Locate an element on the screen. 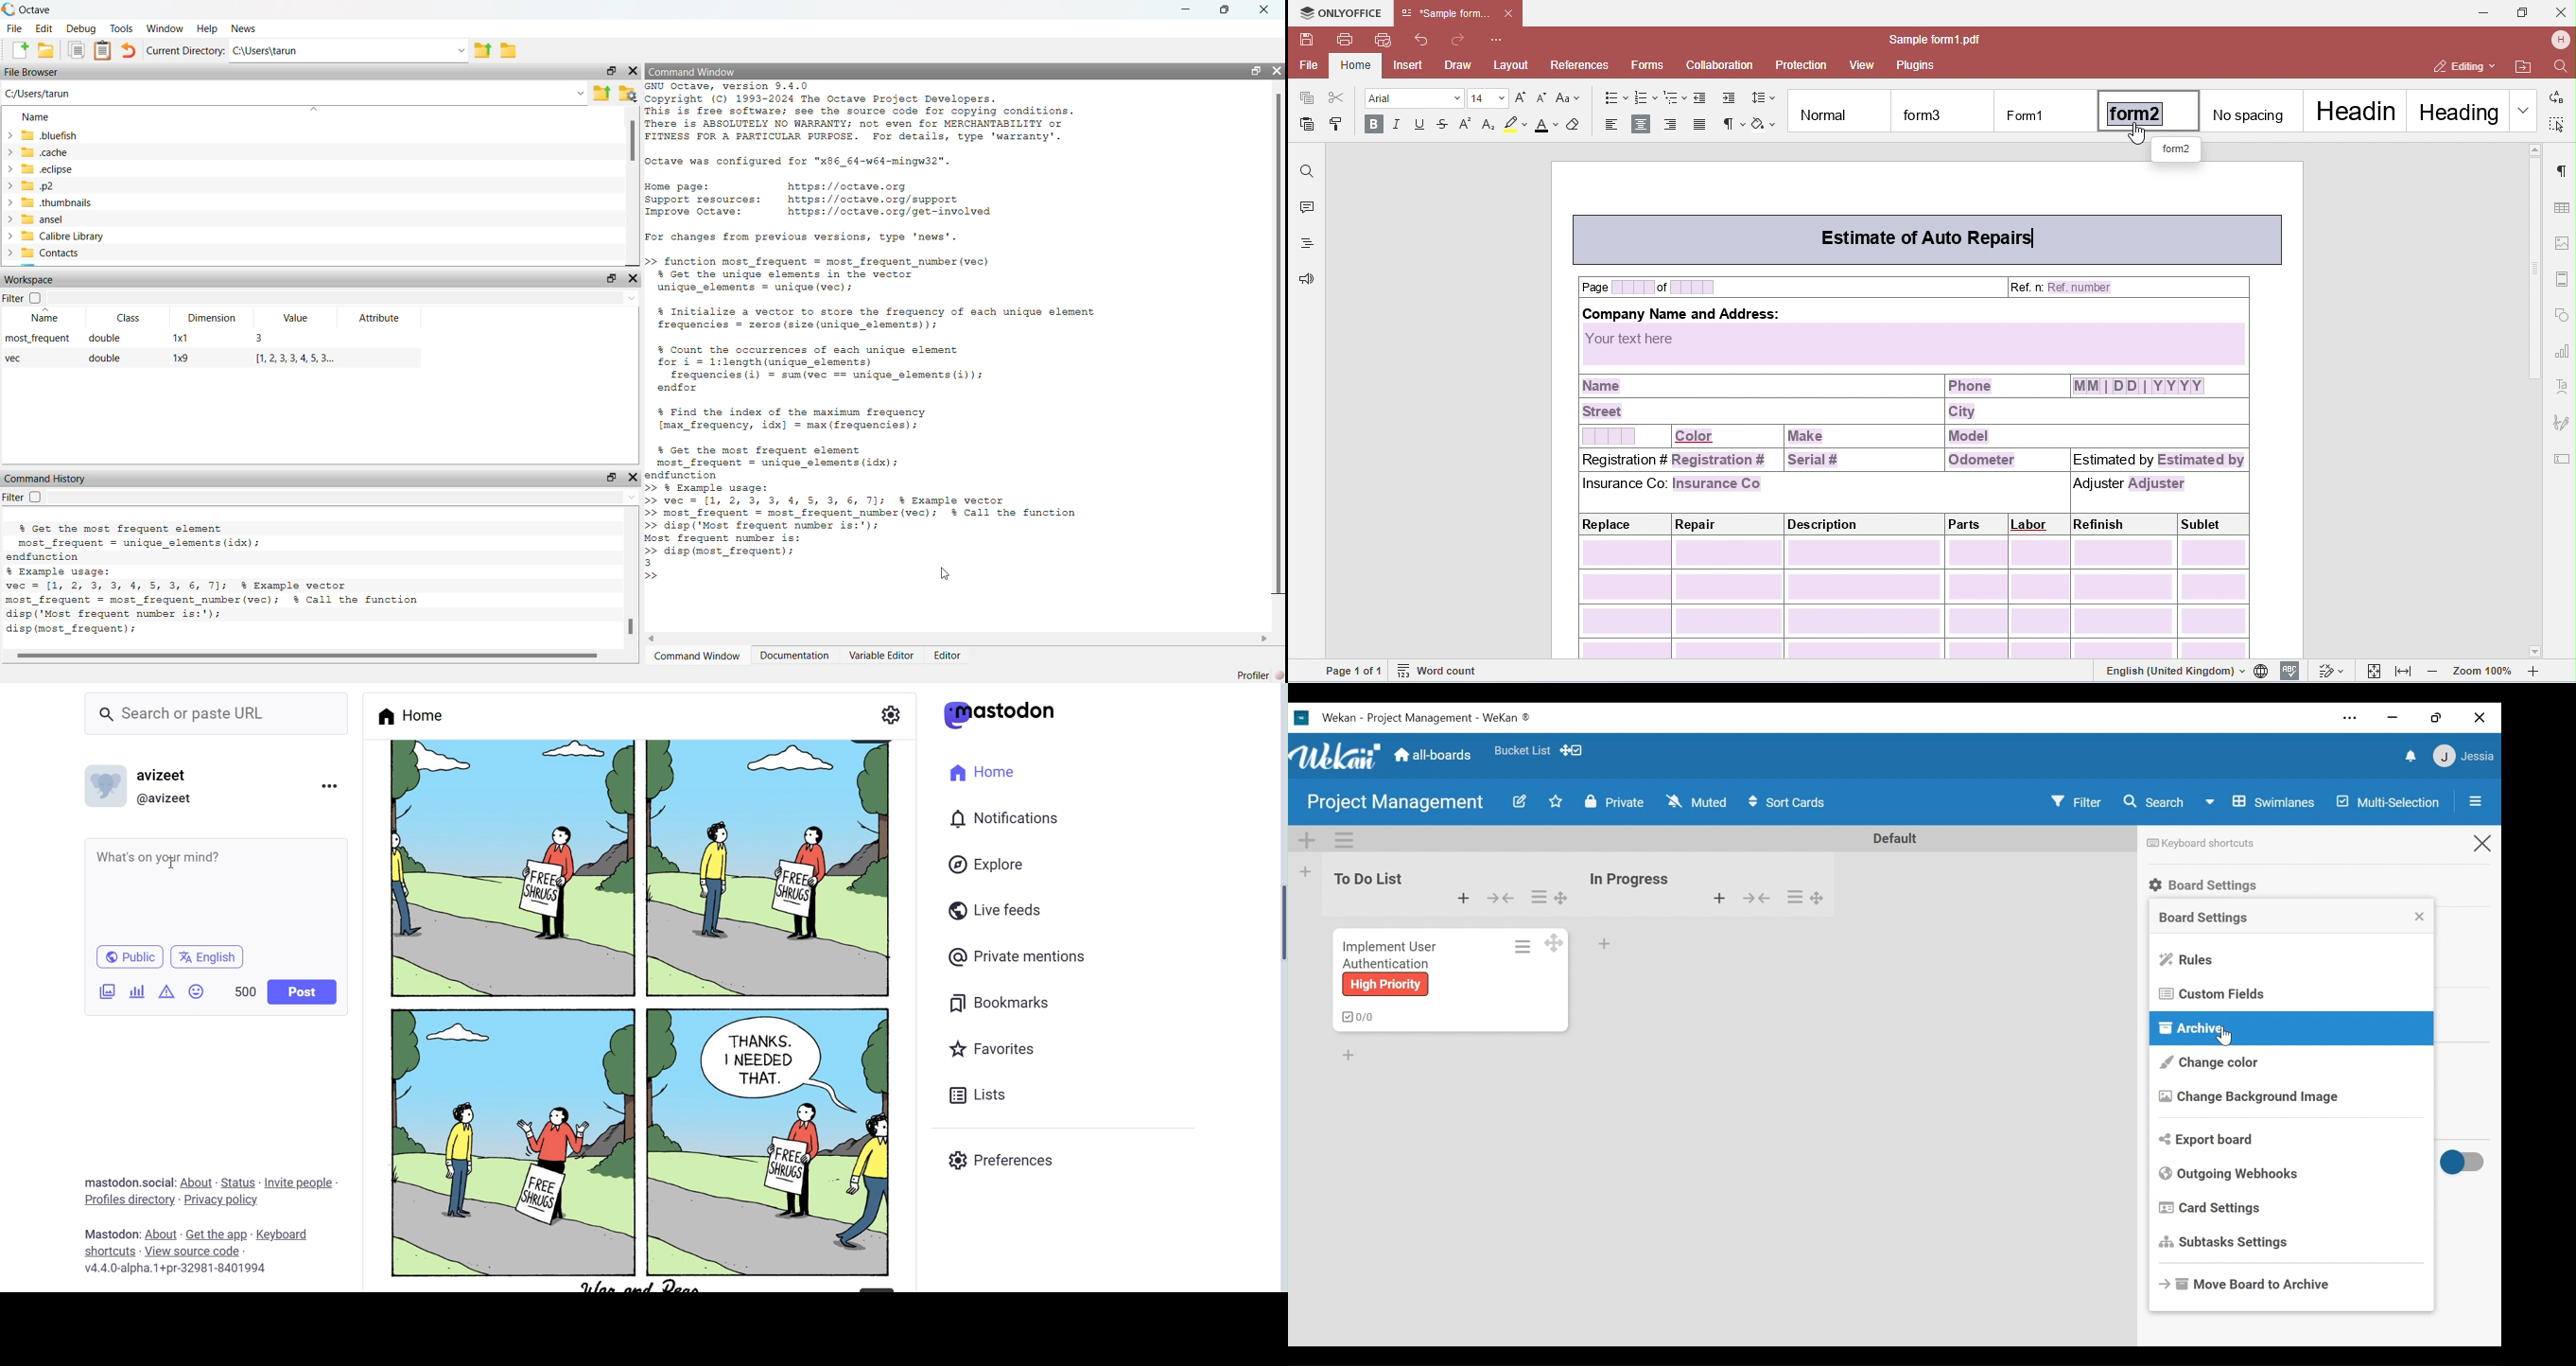  Outgoing Webhooks is located at coordinates (2232, 1174).